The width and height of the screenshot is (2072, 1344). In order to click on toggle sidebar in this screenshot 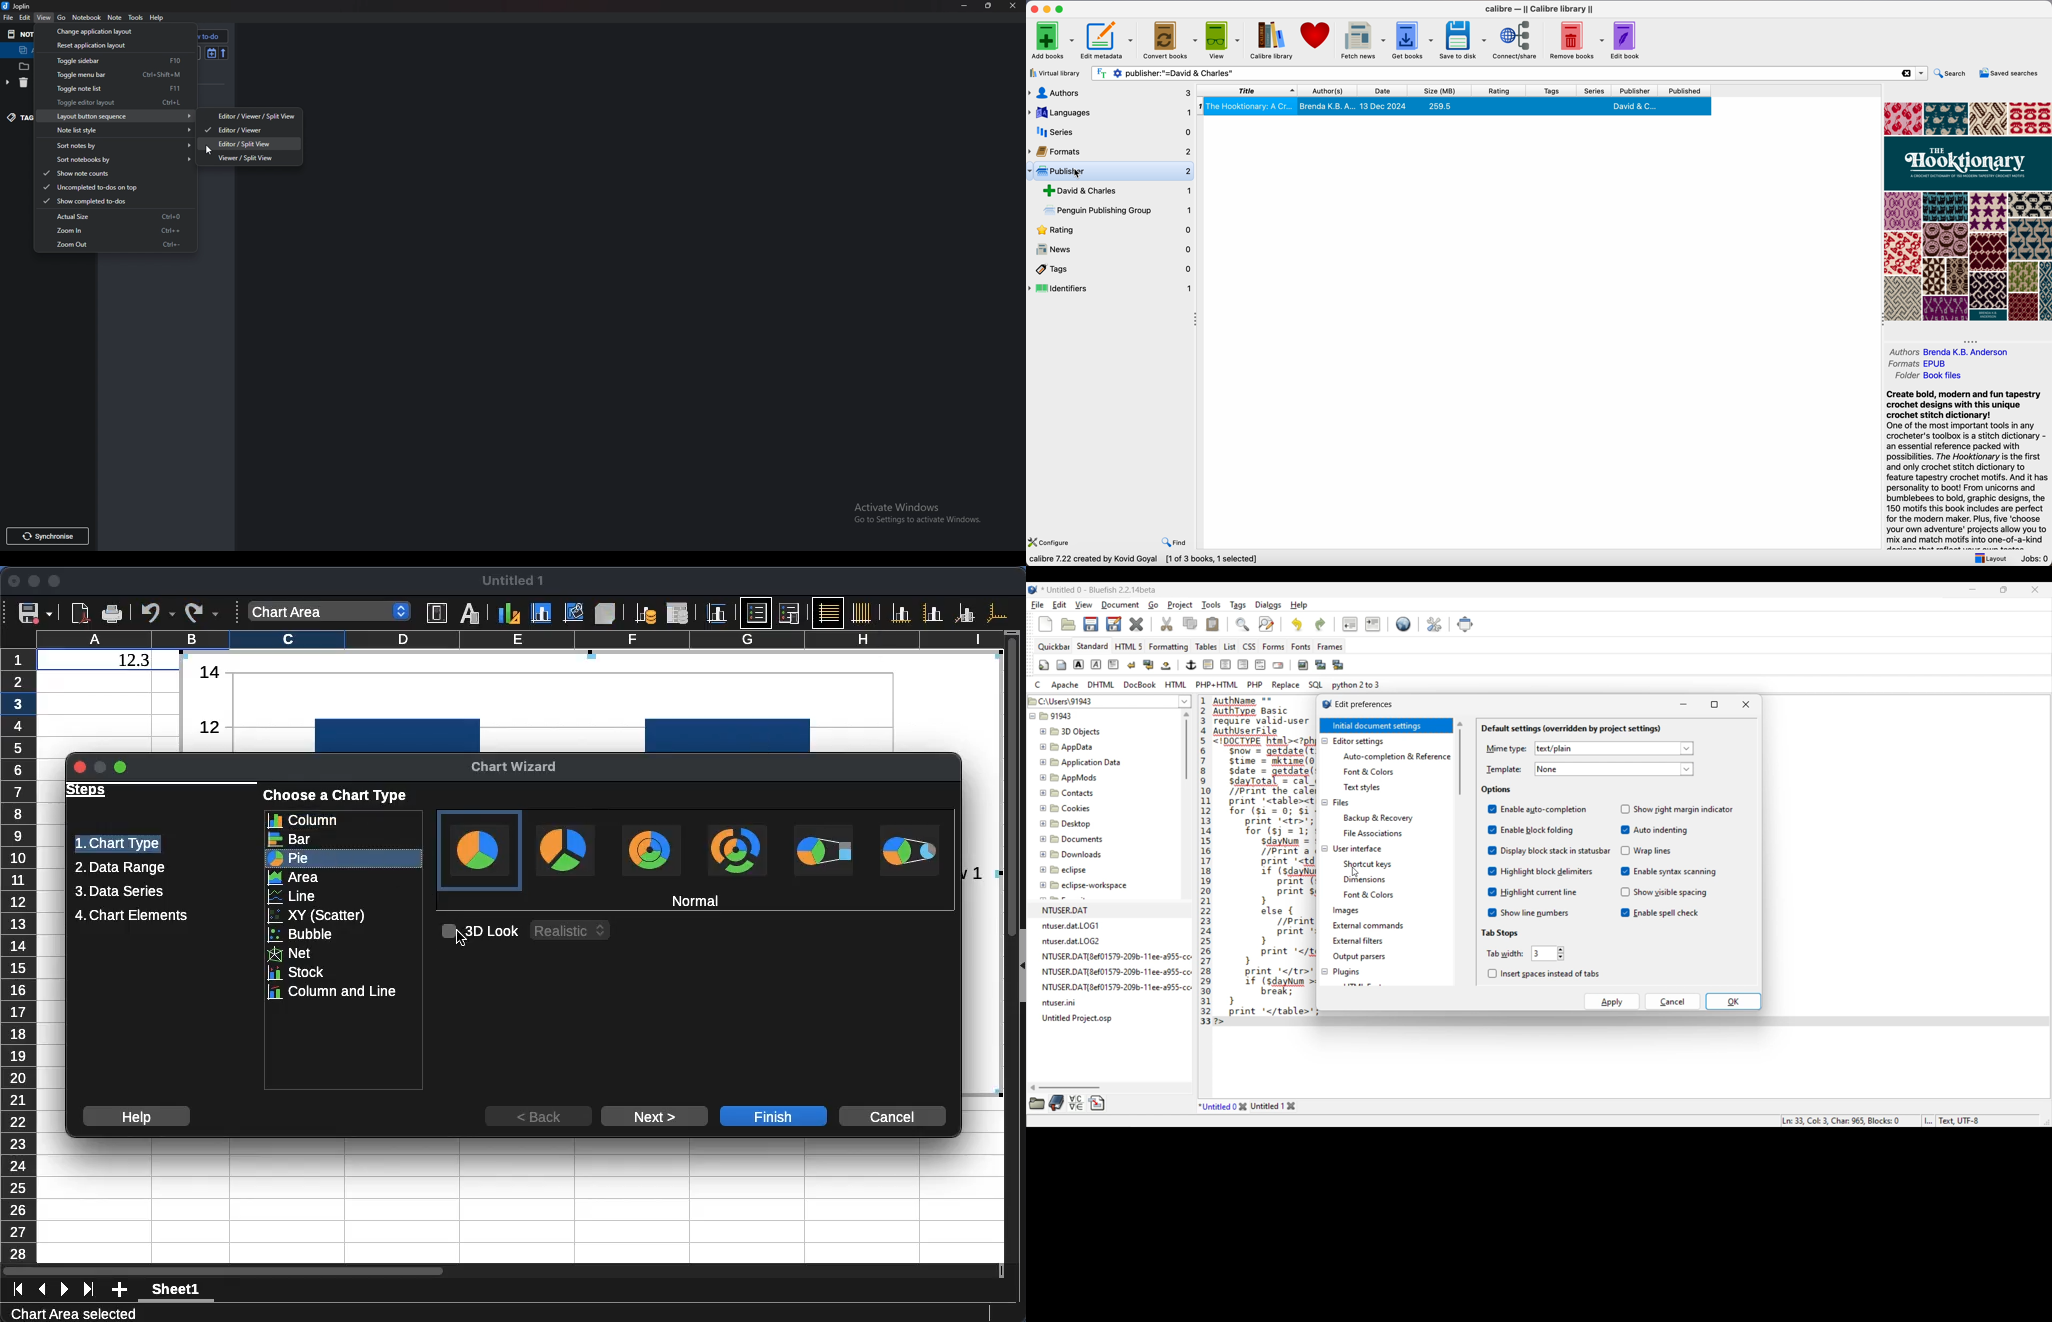, I will do `click(114, 61)`.